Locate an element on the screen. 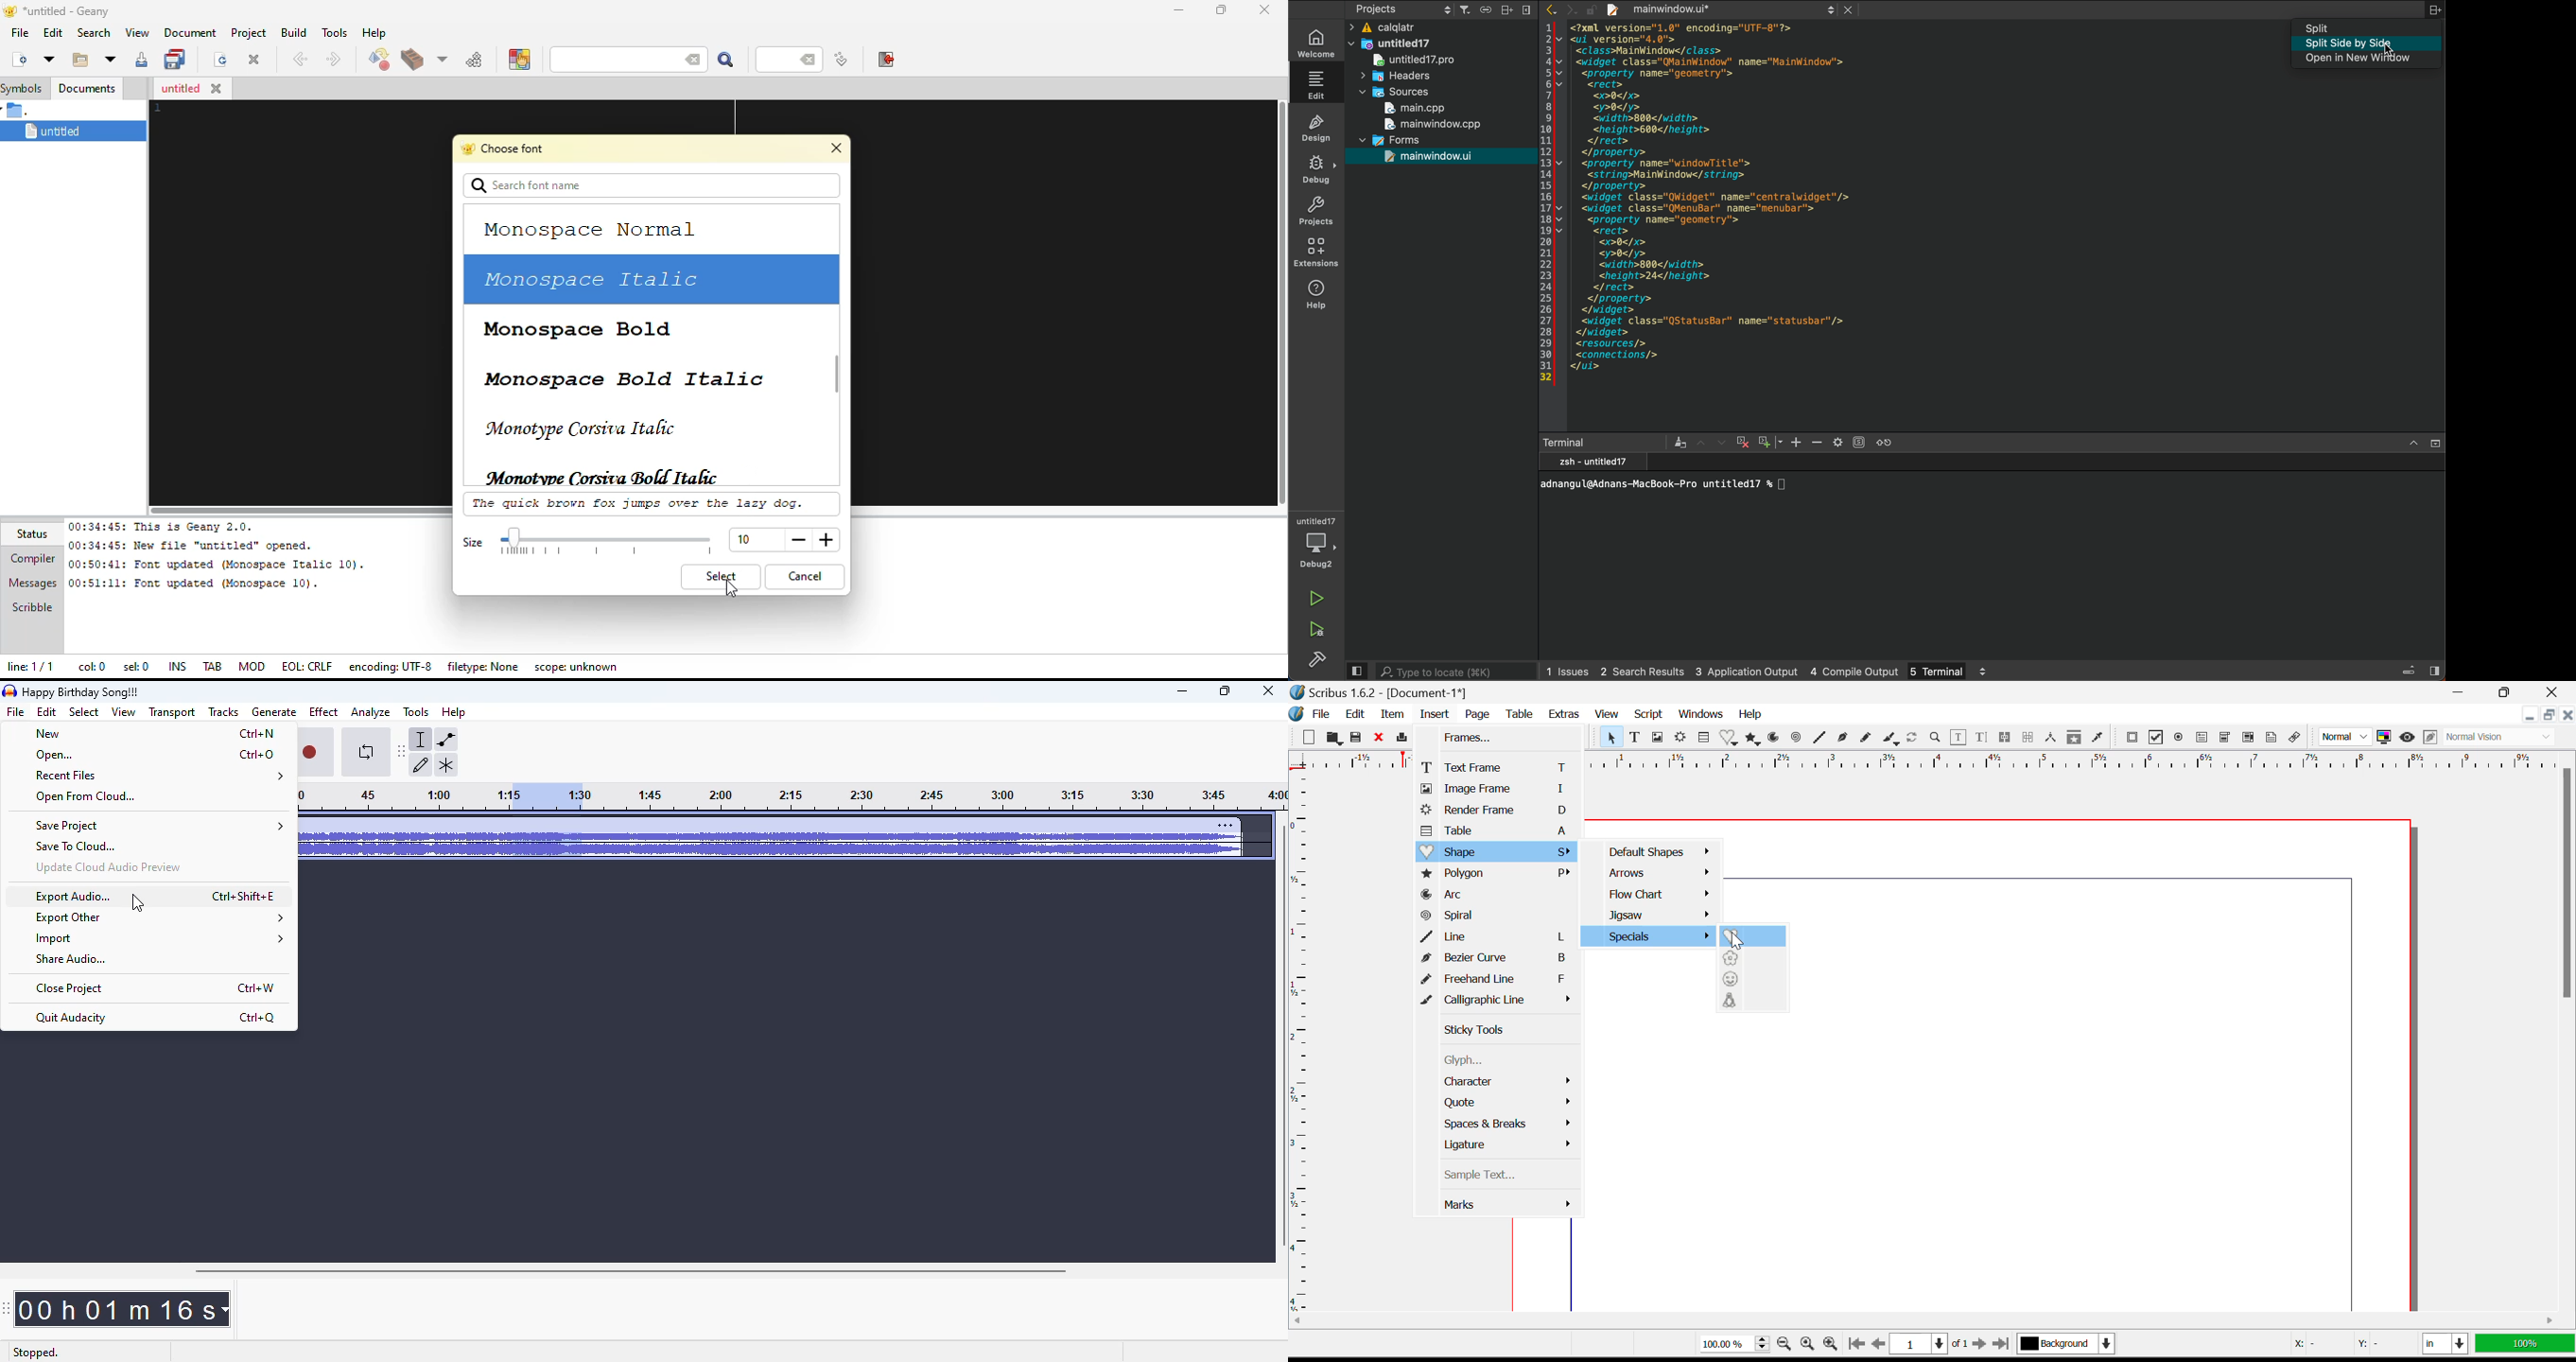 The height and width of the screenshot is (1372, 2576). Pdf Push Button is located at coordinates (2133, 737).